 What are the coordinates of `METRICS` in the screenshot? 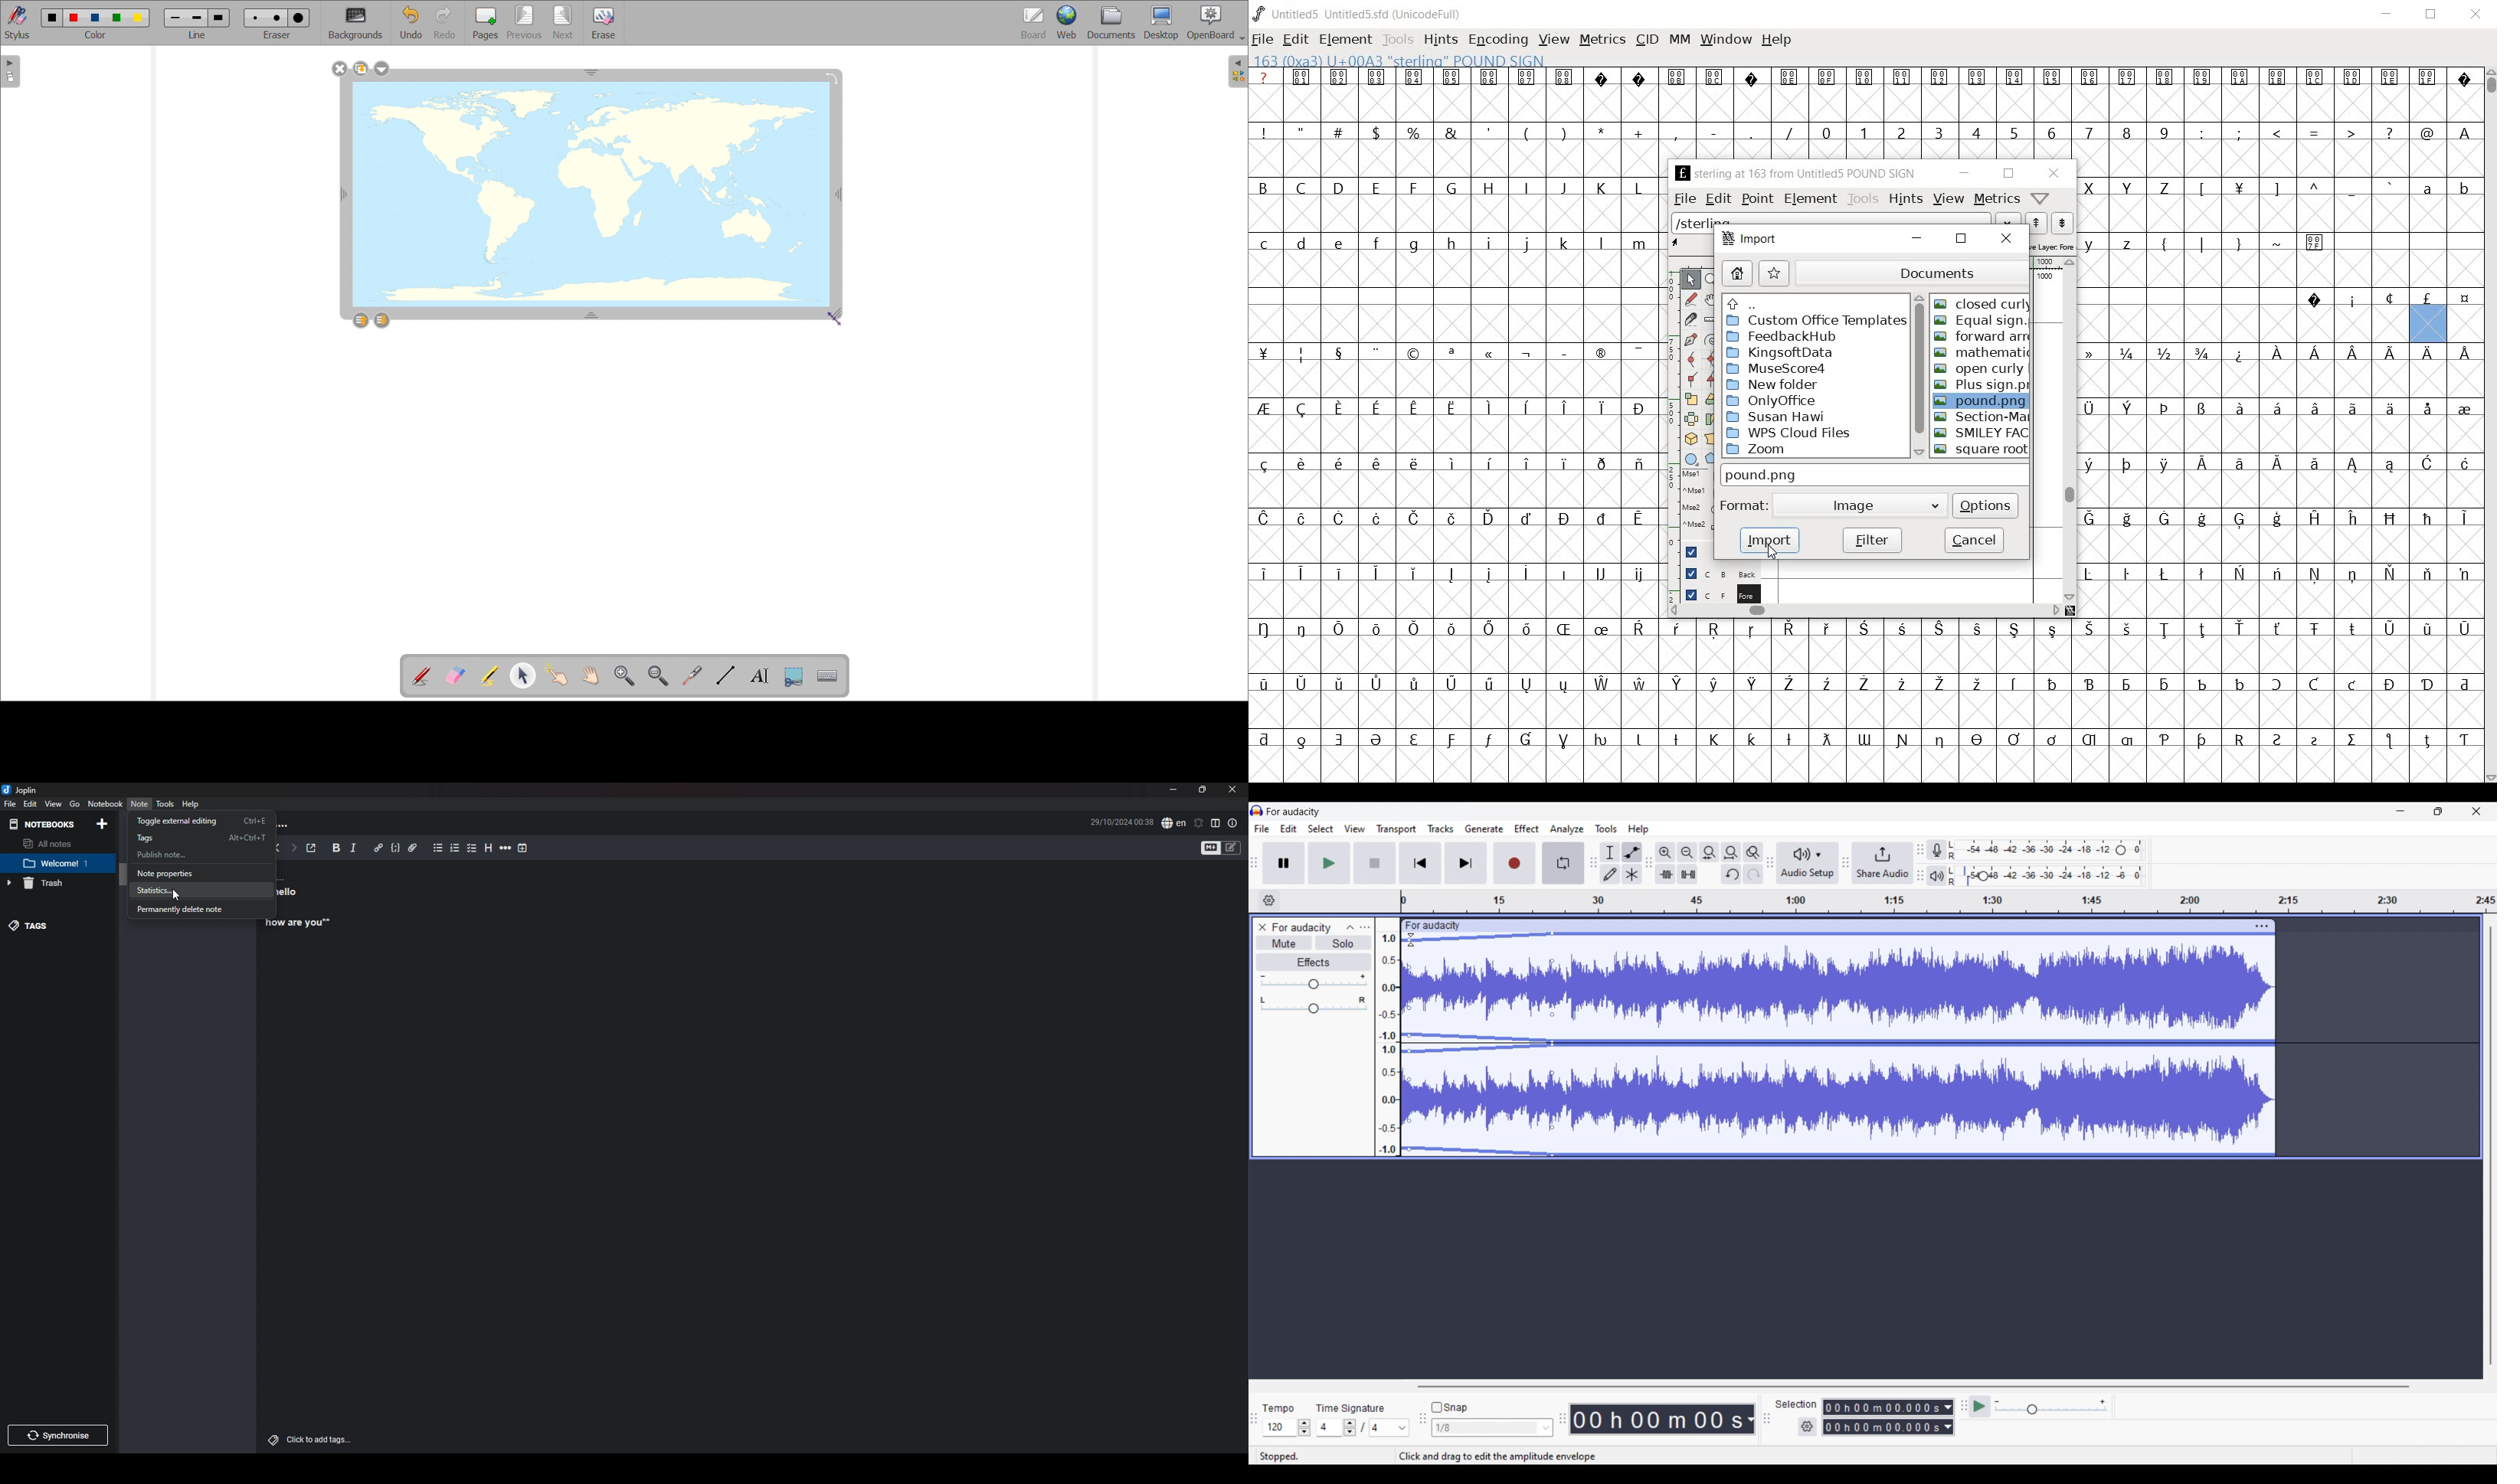 It's located at (1601, 41).